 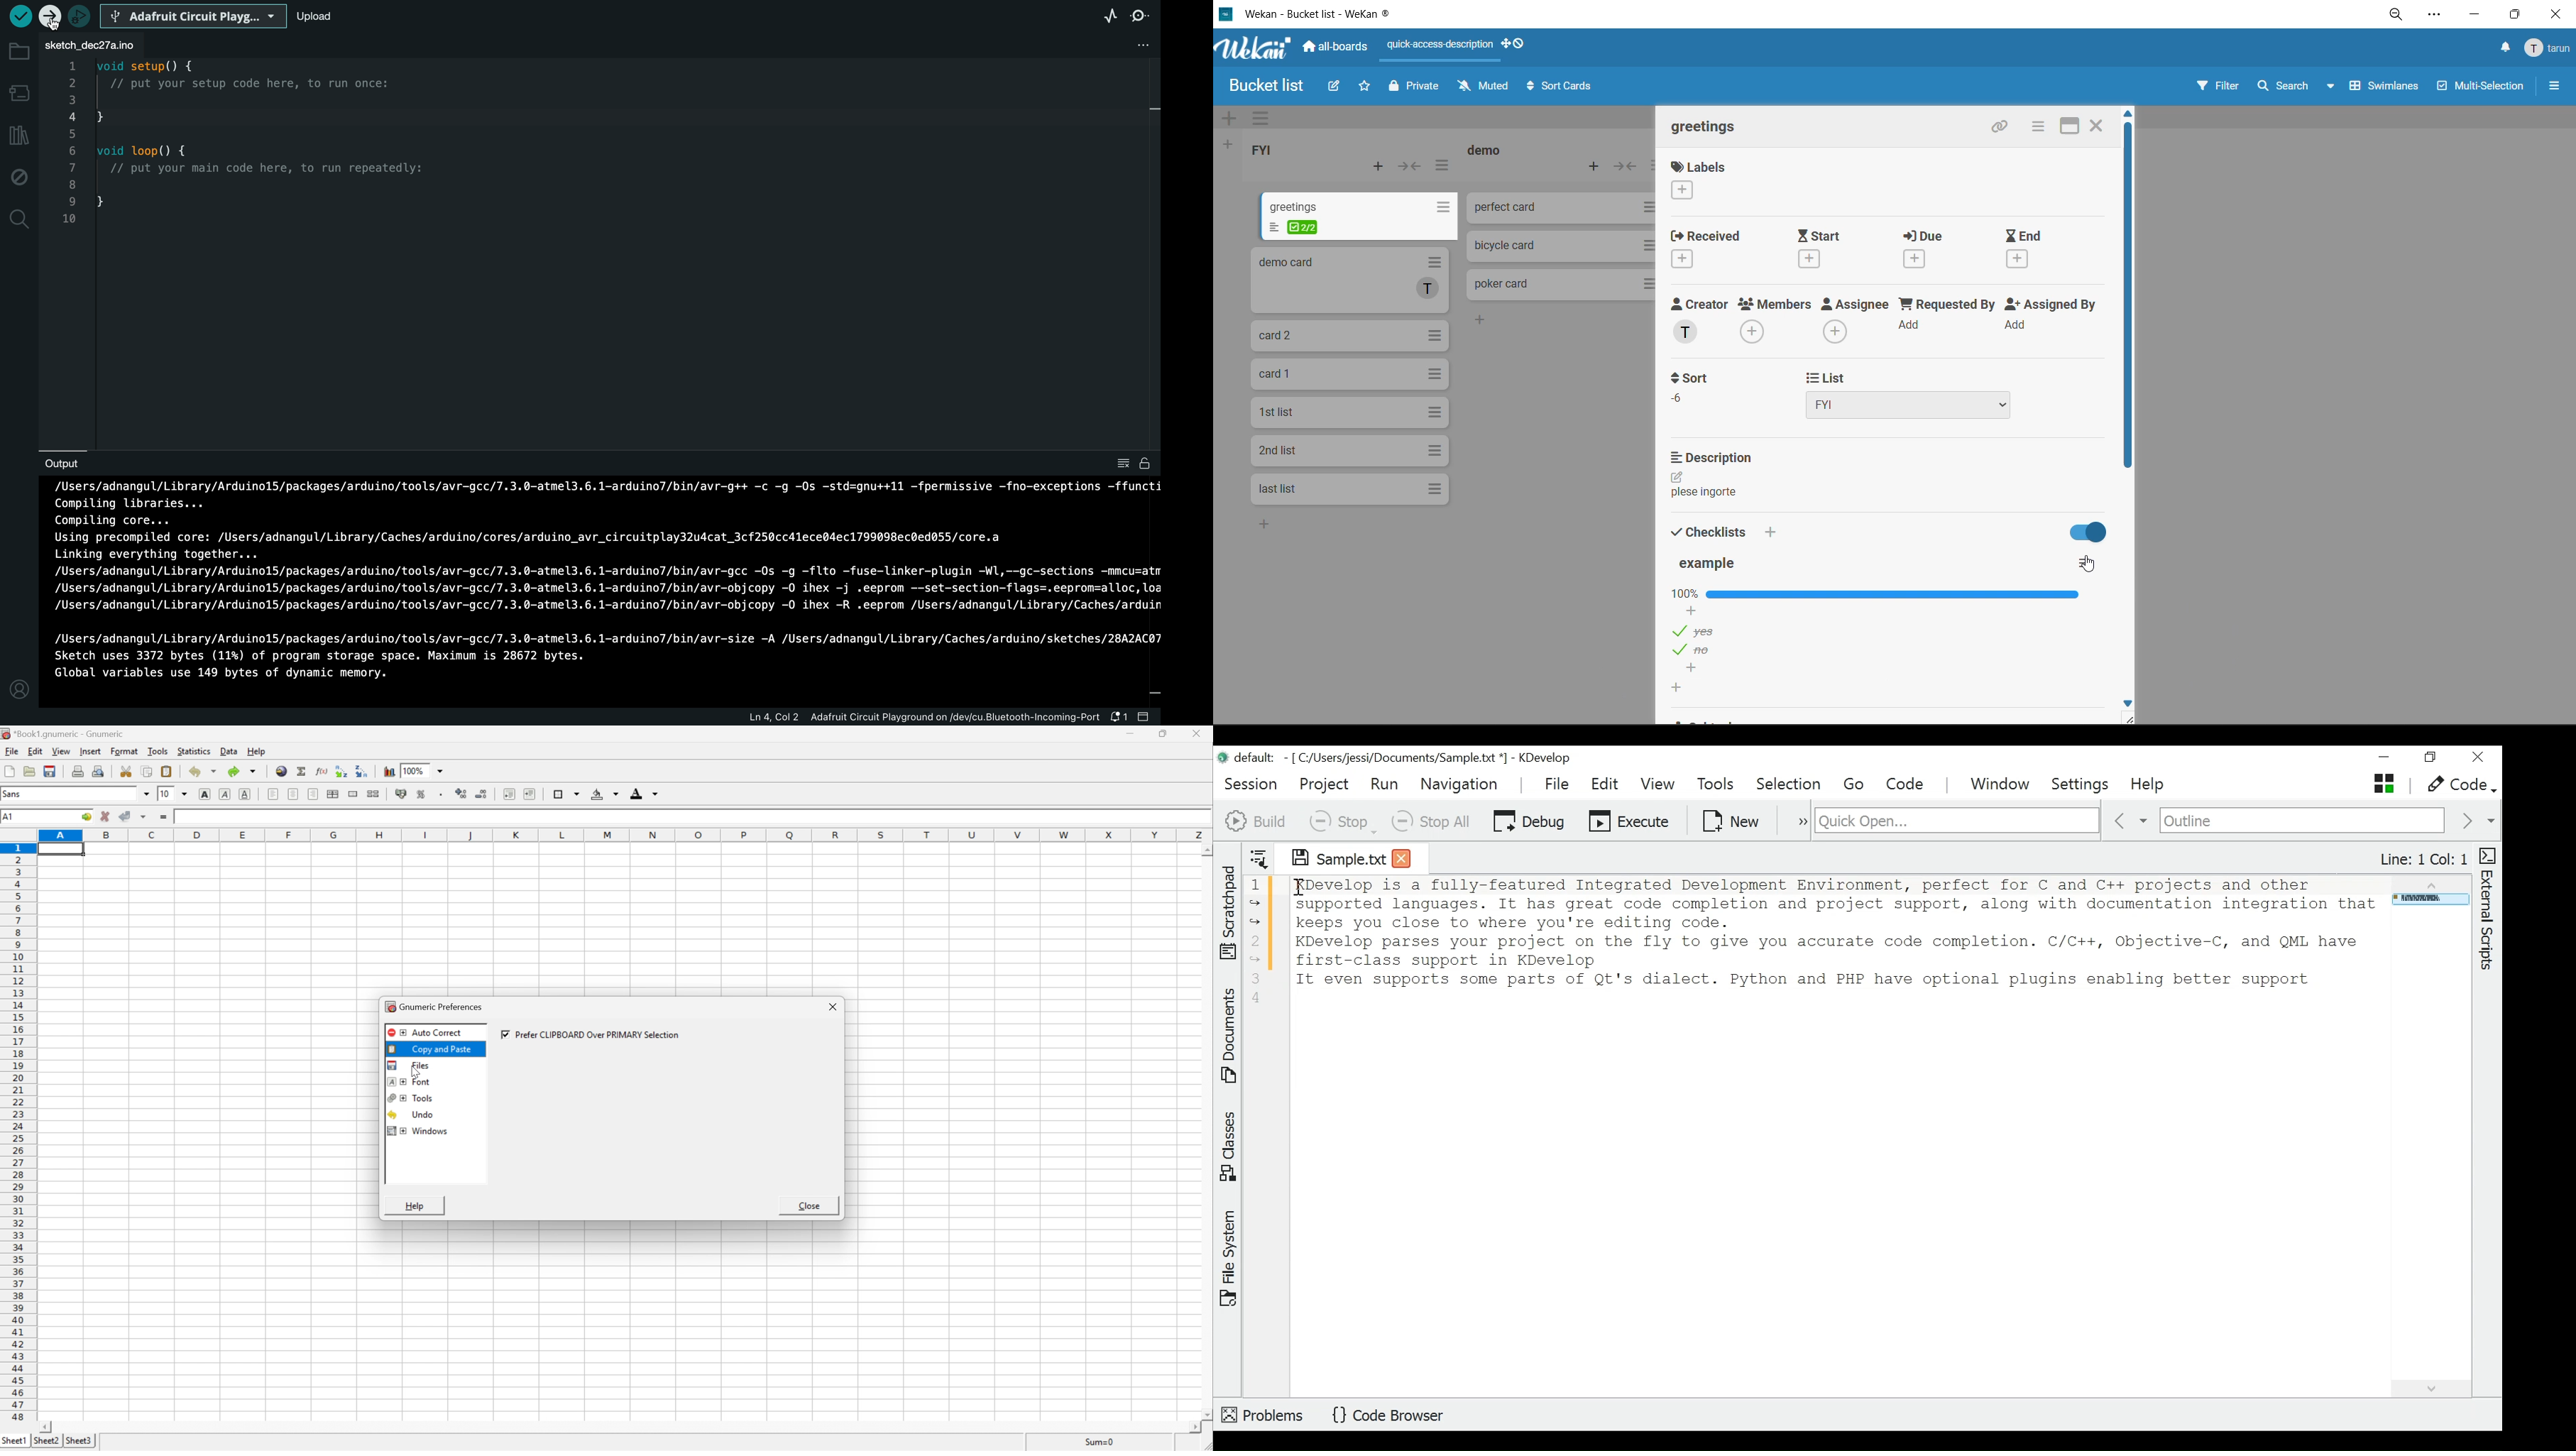 I want to click on sum in current cell, so click(x=302, y=772).